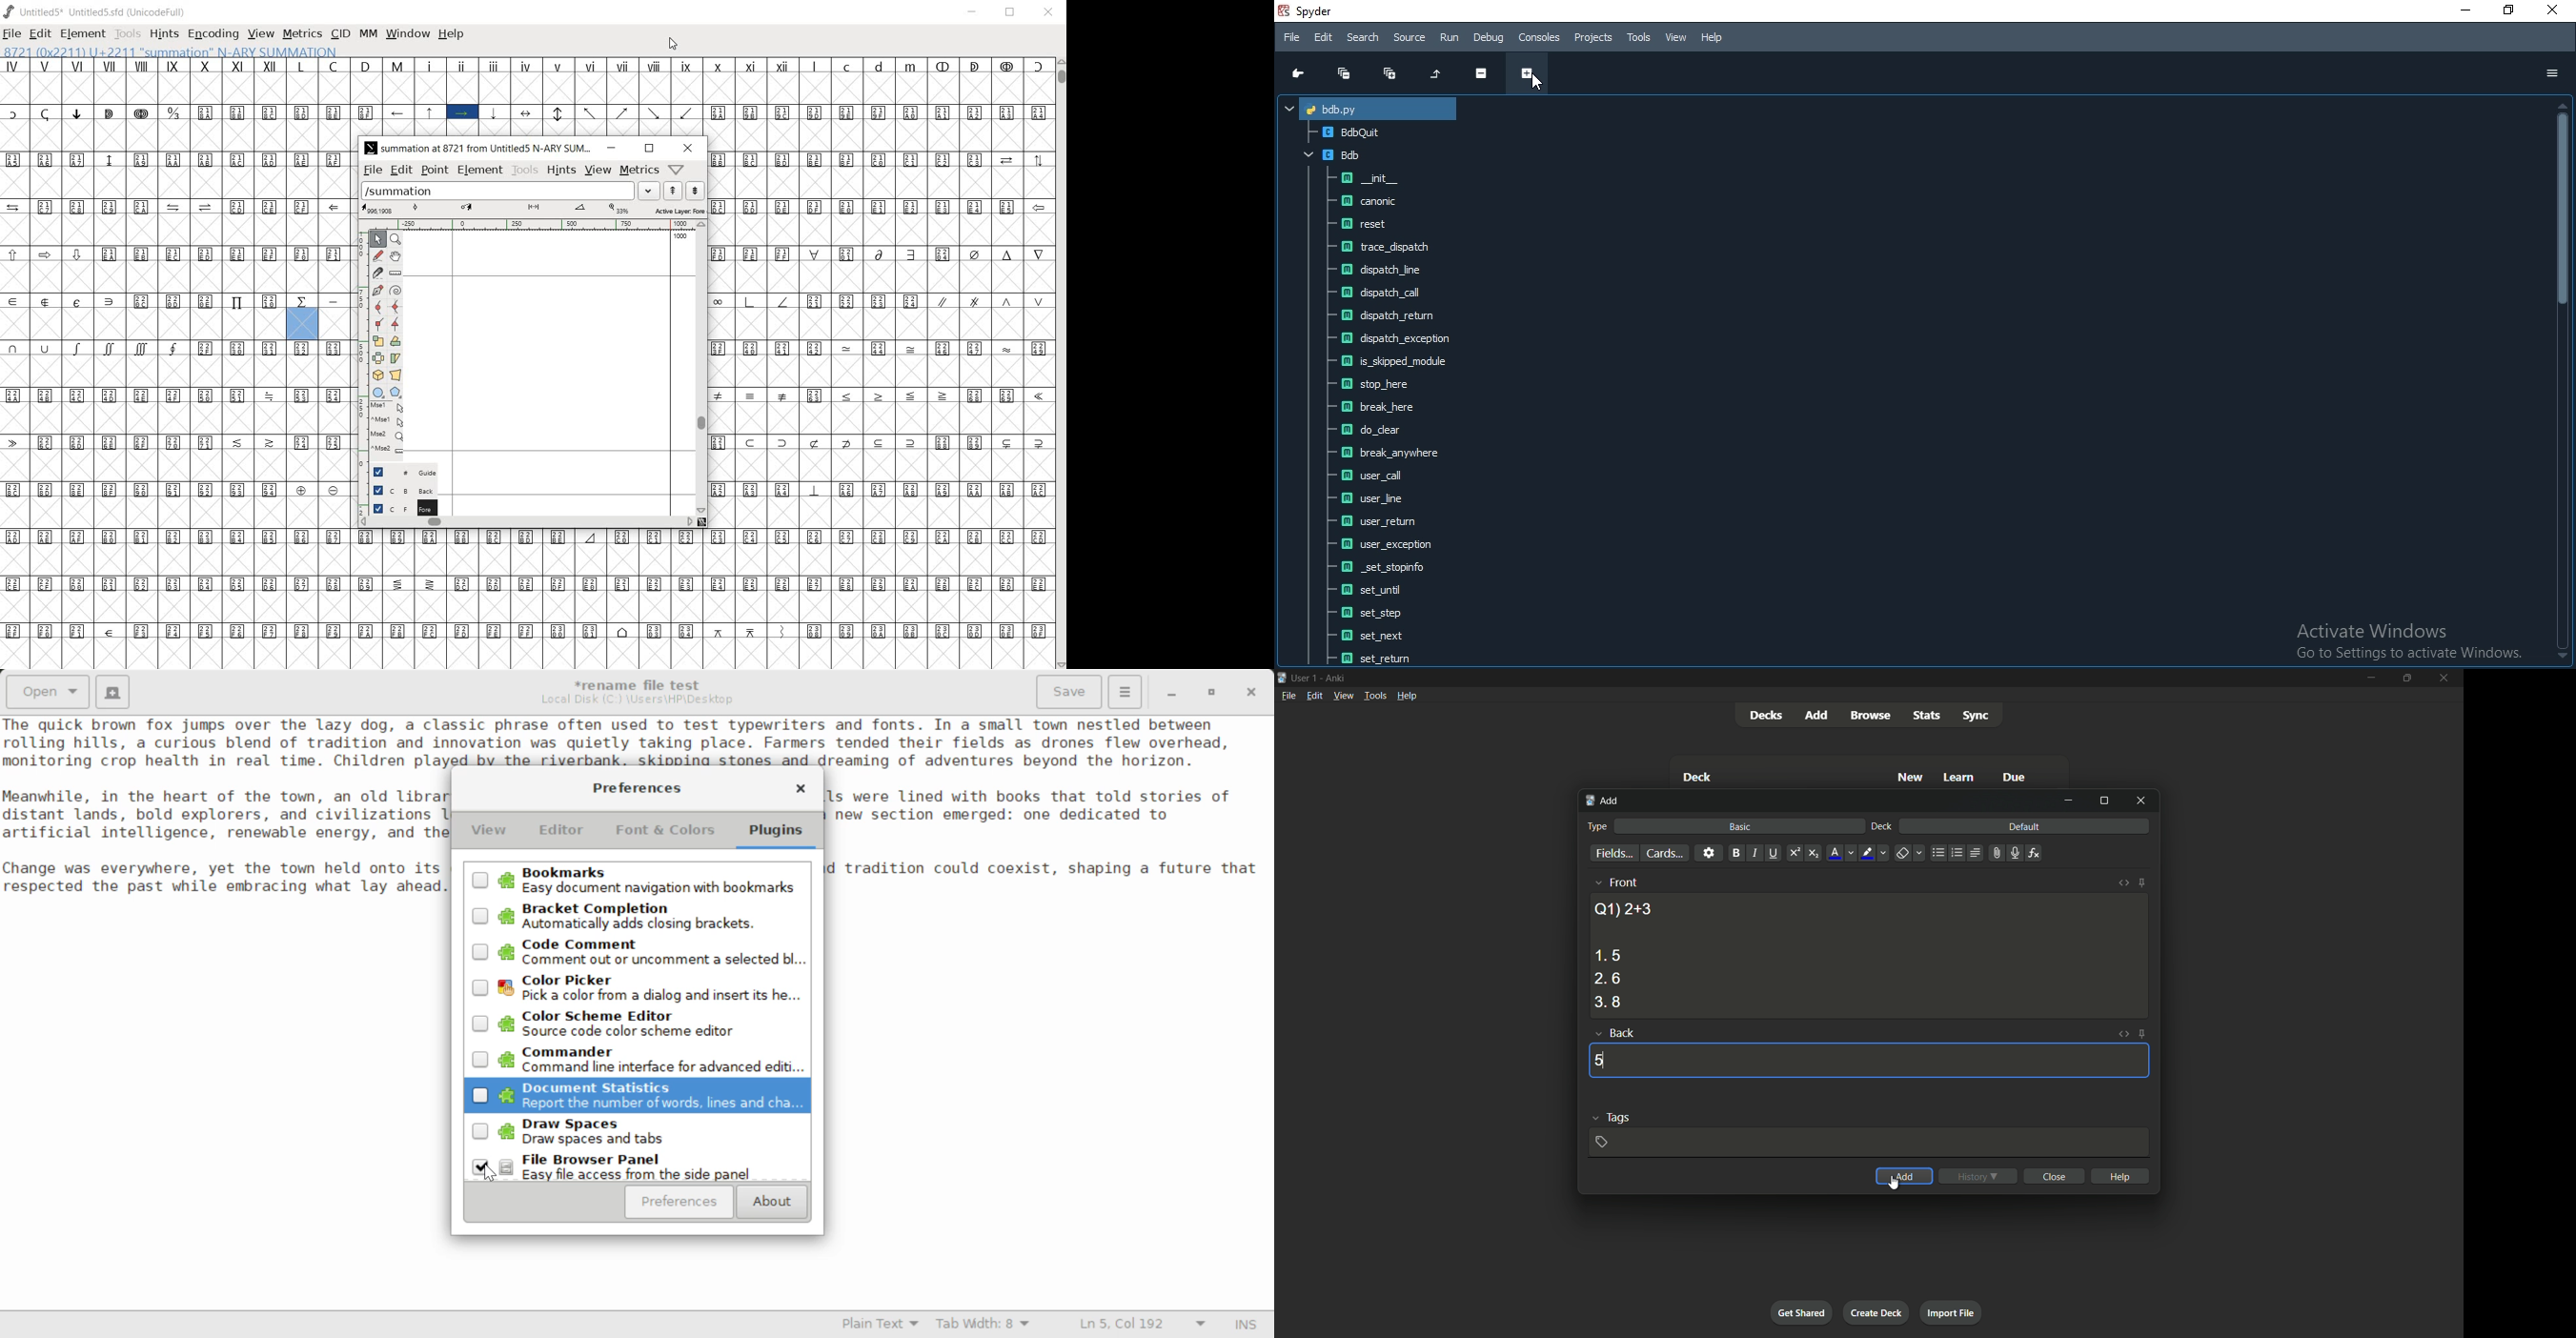  Describe the element at coordinates (2554, 12) in the screenshot. I see `close` at that location.